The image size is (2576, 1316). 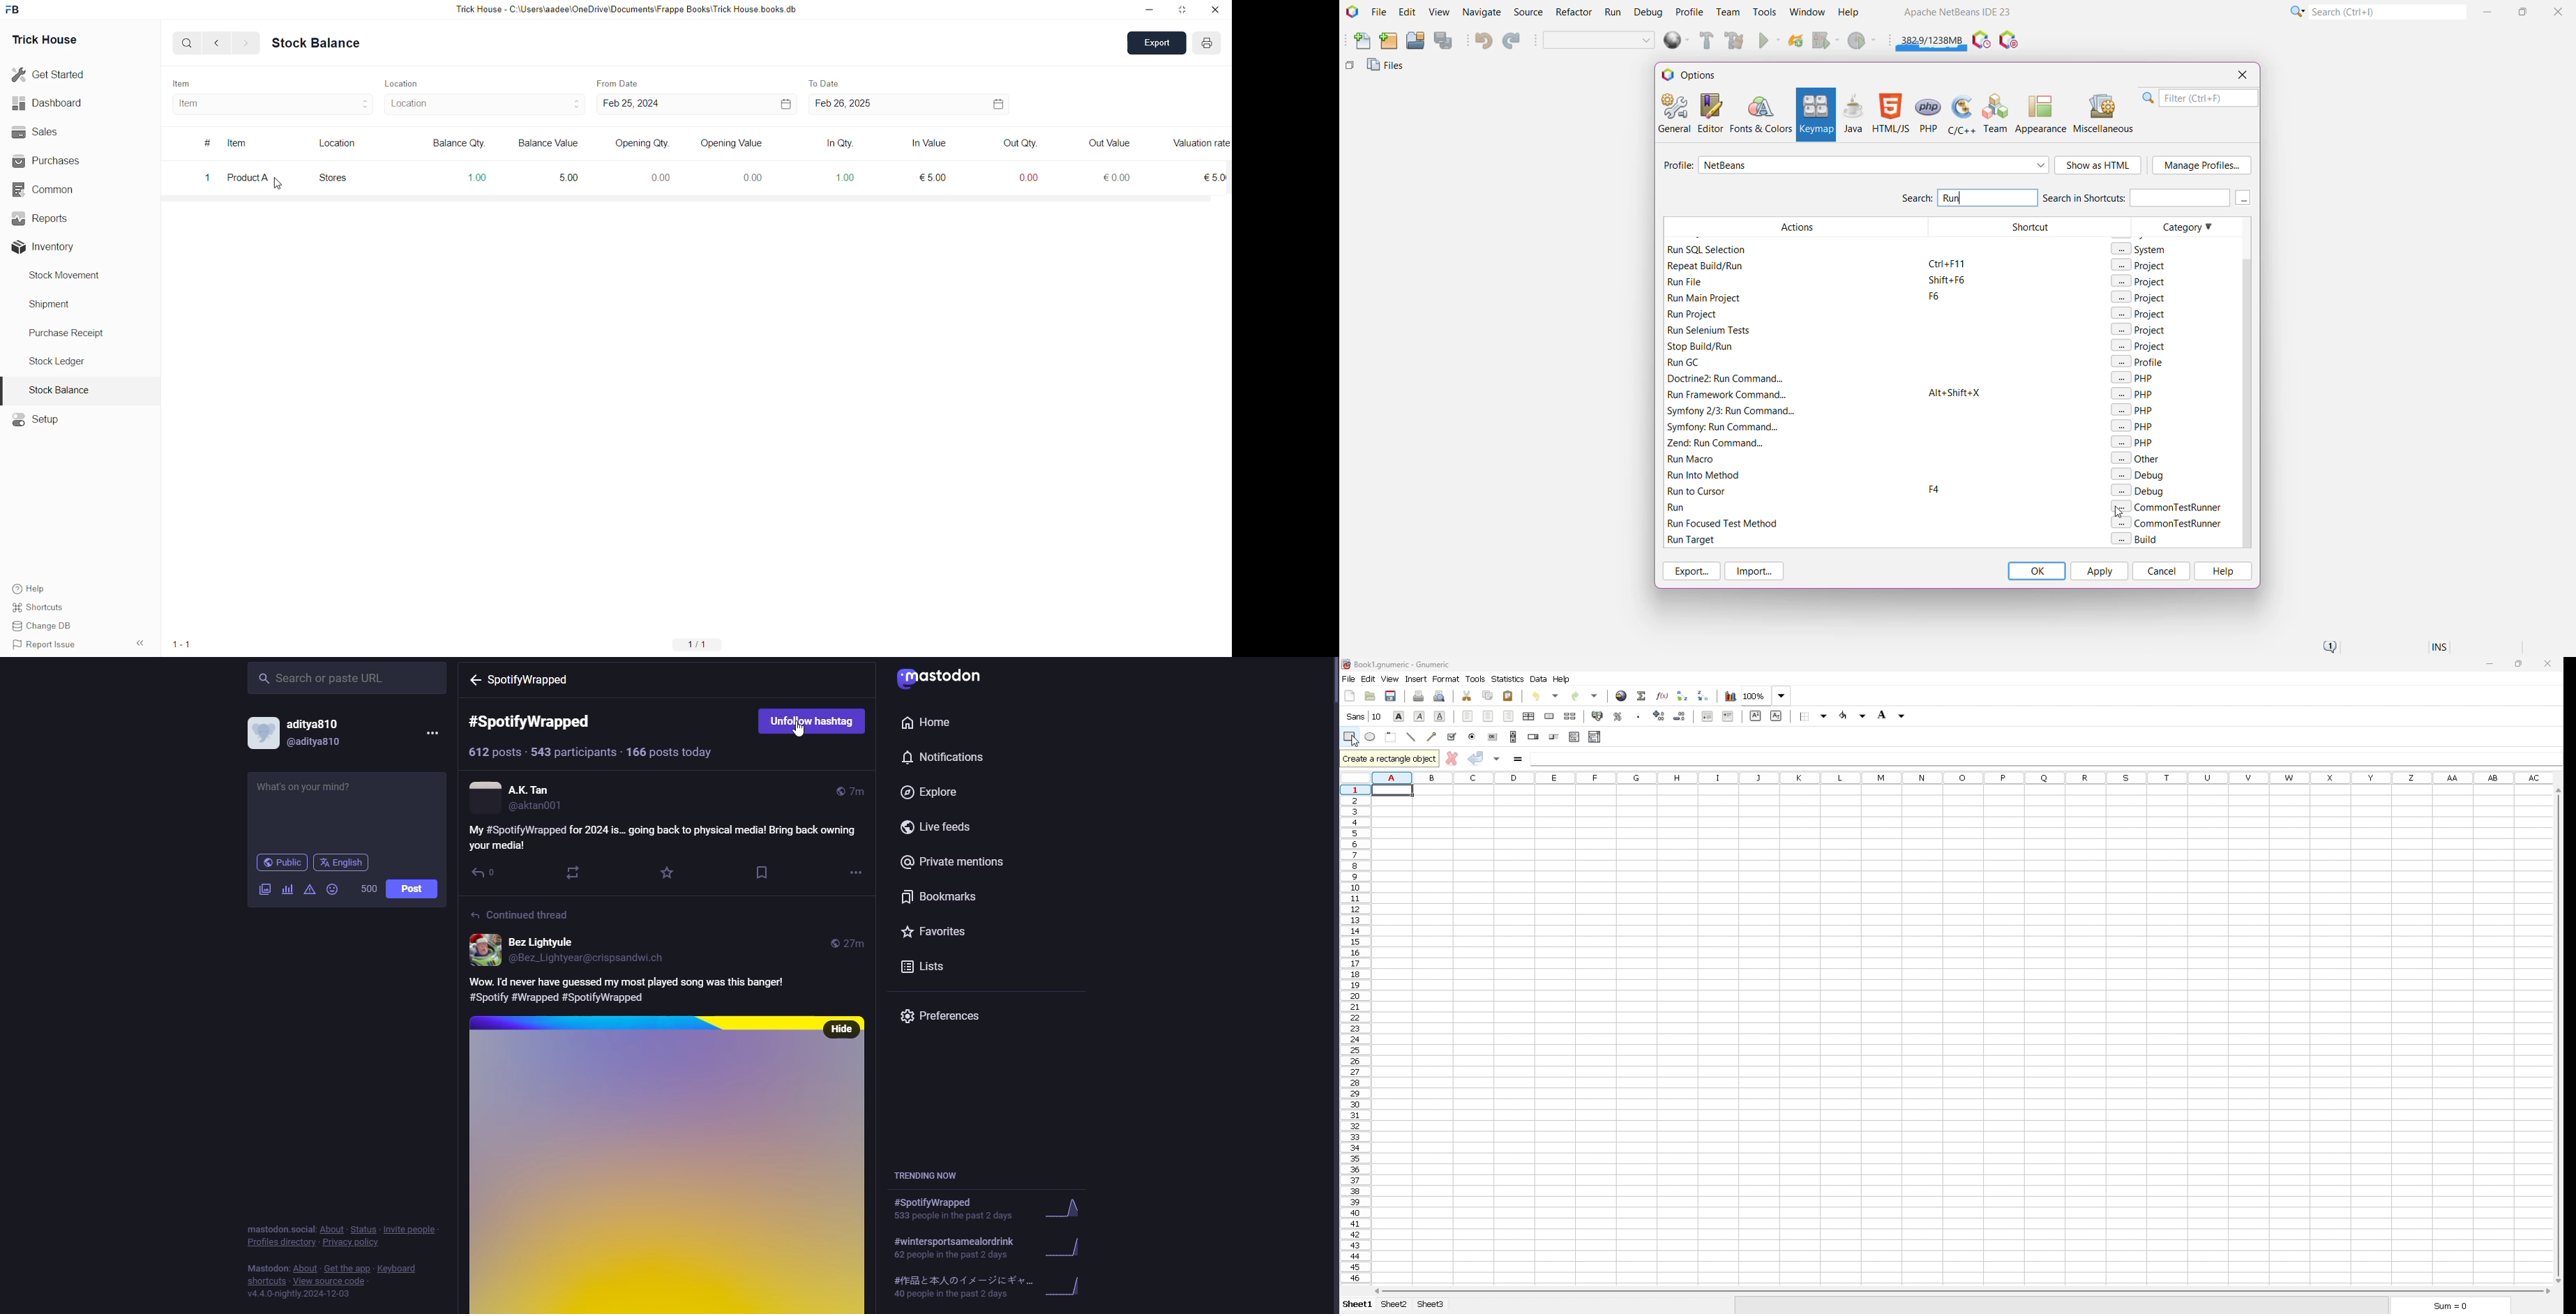 What do you see at coordinates (55, 192) in the screenshot?
I see `Common` at bounding box center [55, 192].